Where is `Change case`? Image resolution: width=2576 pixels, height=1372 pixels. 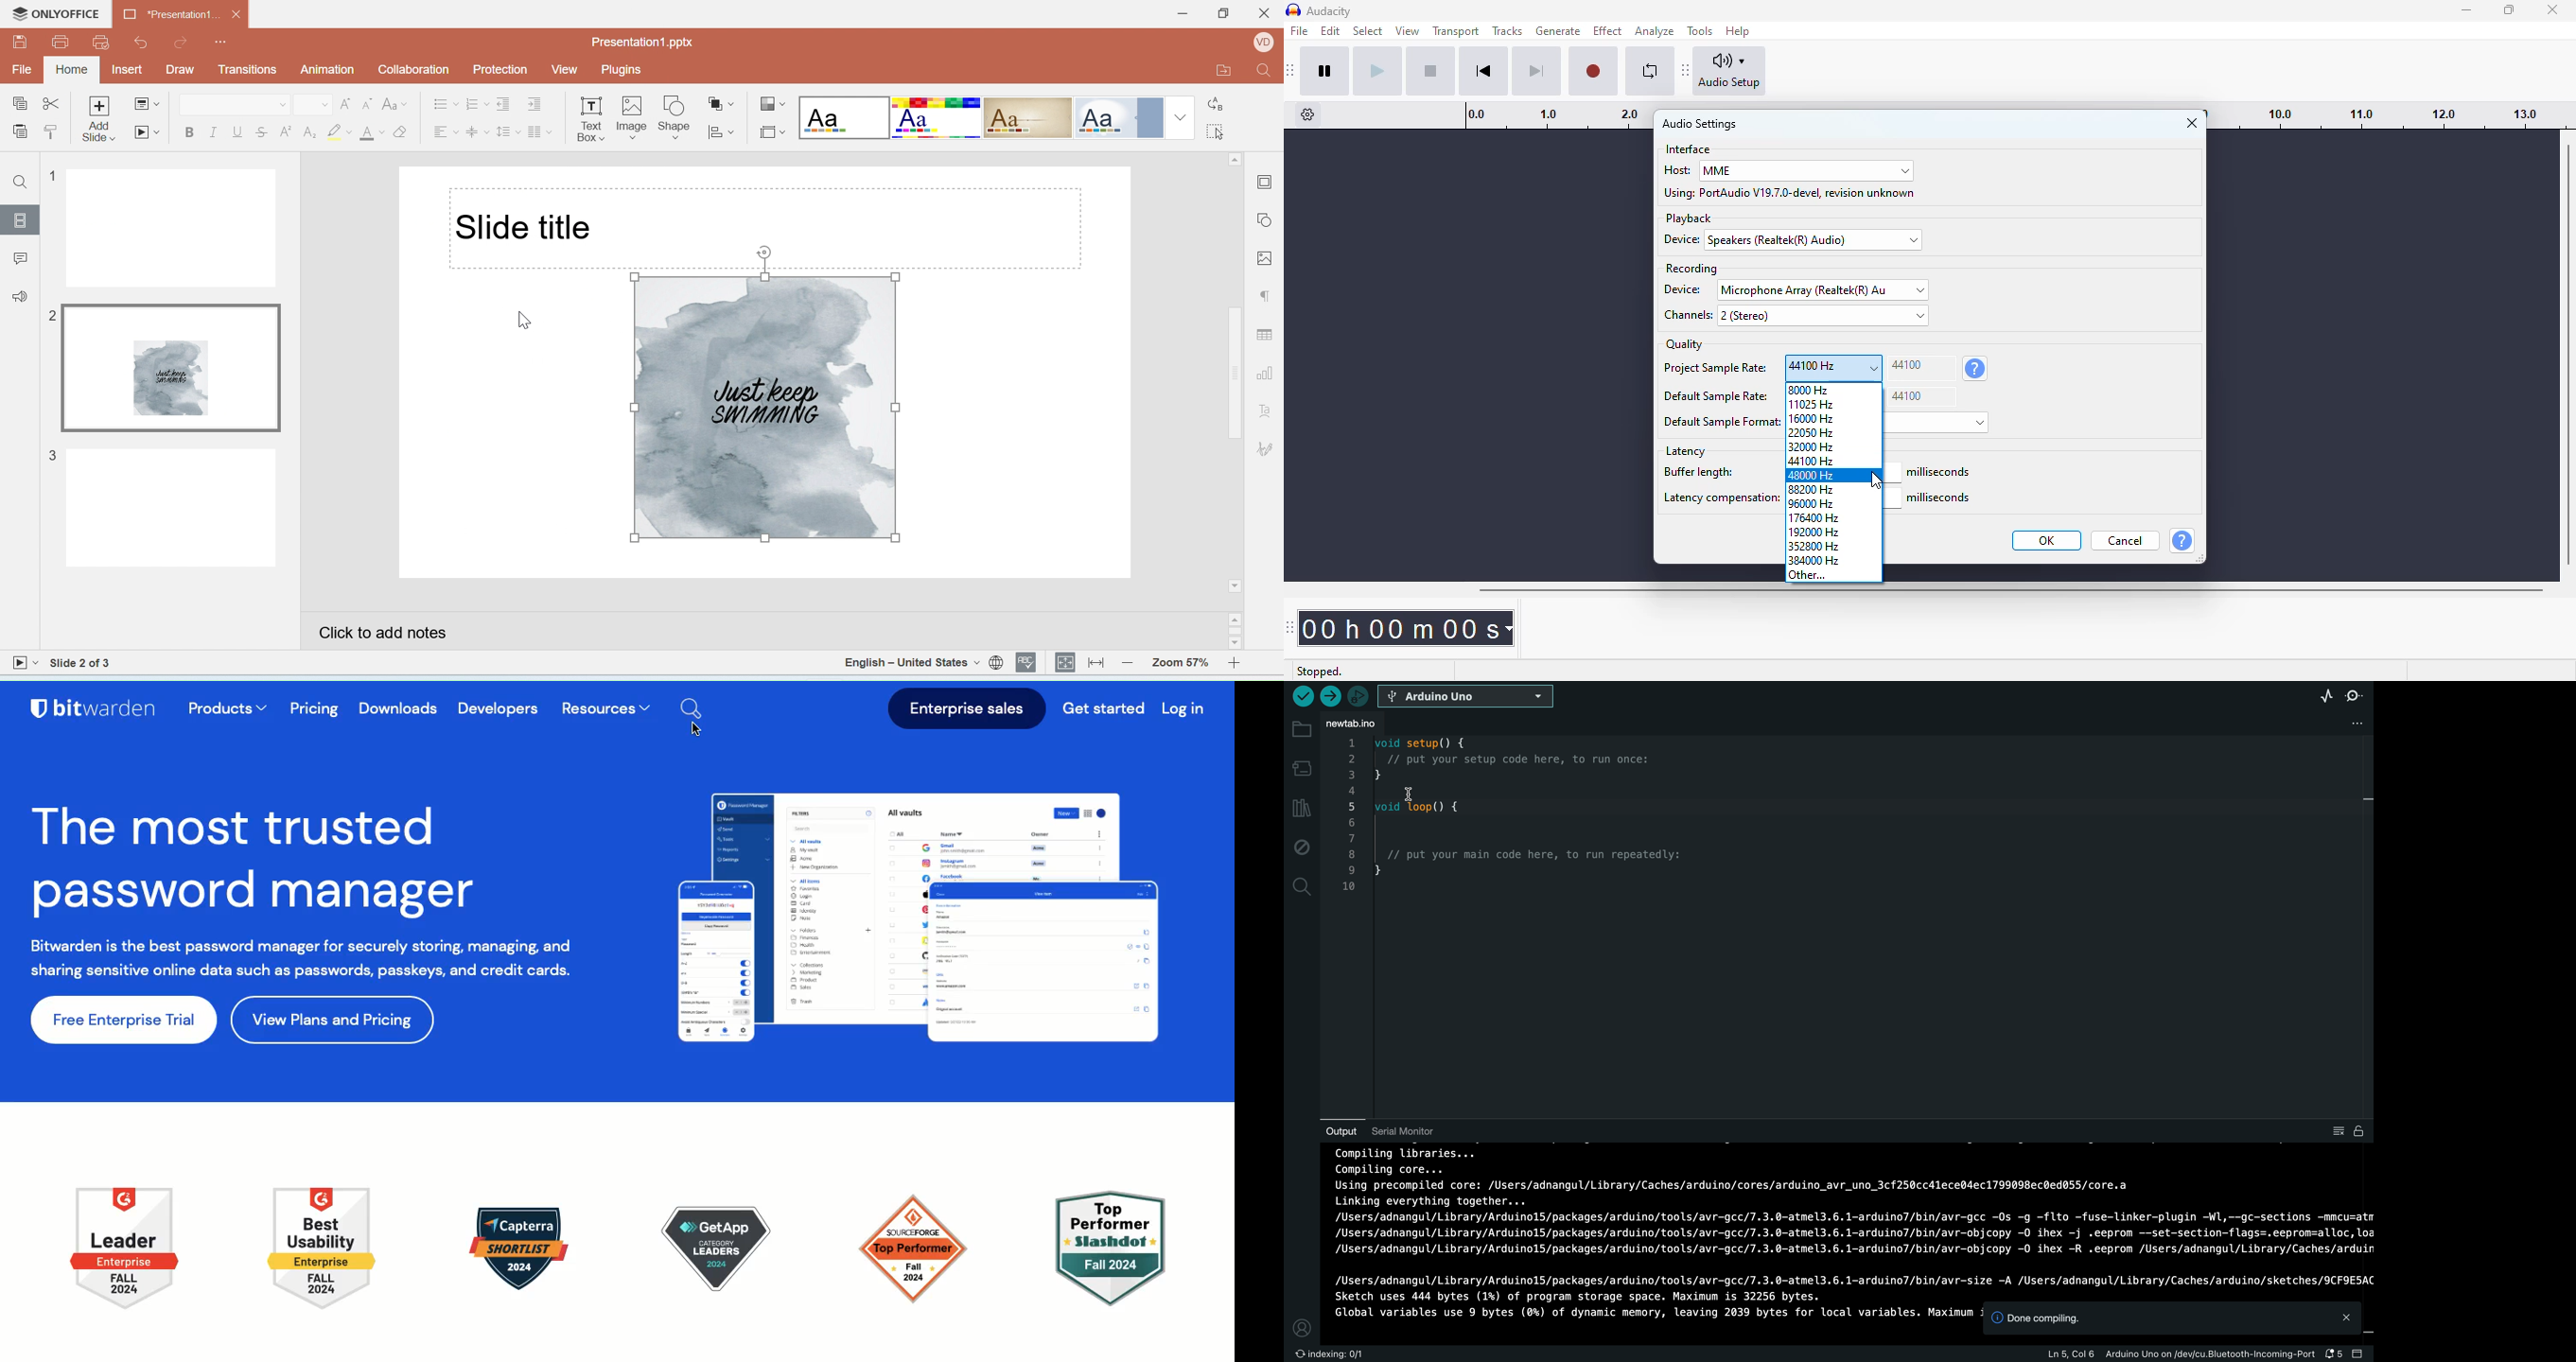
Change case is located at coordinates (396, 104).